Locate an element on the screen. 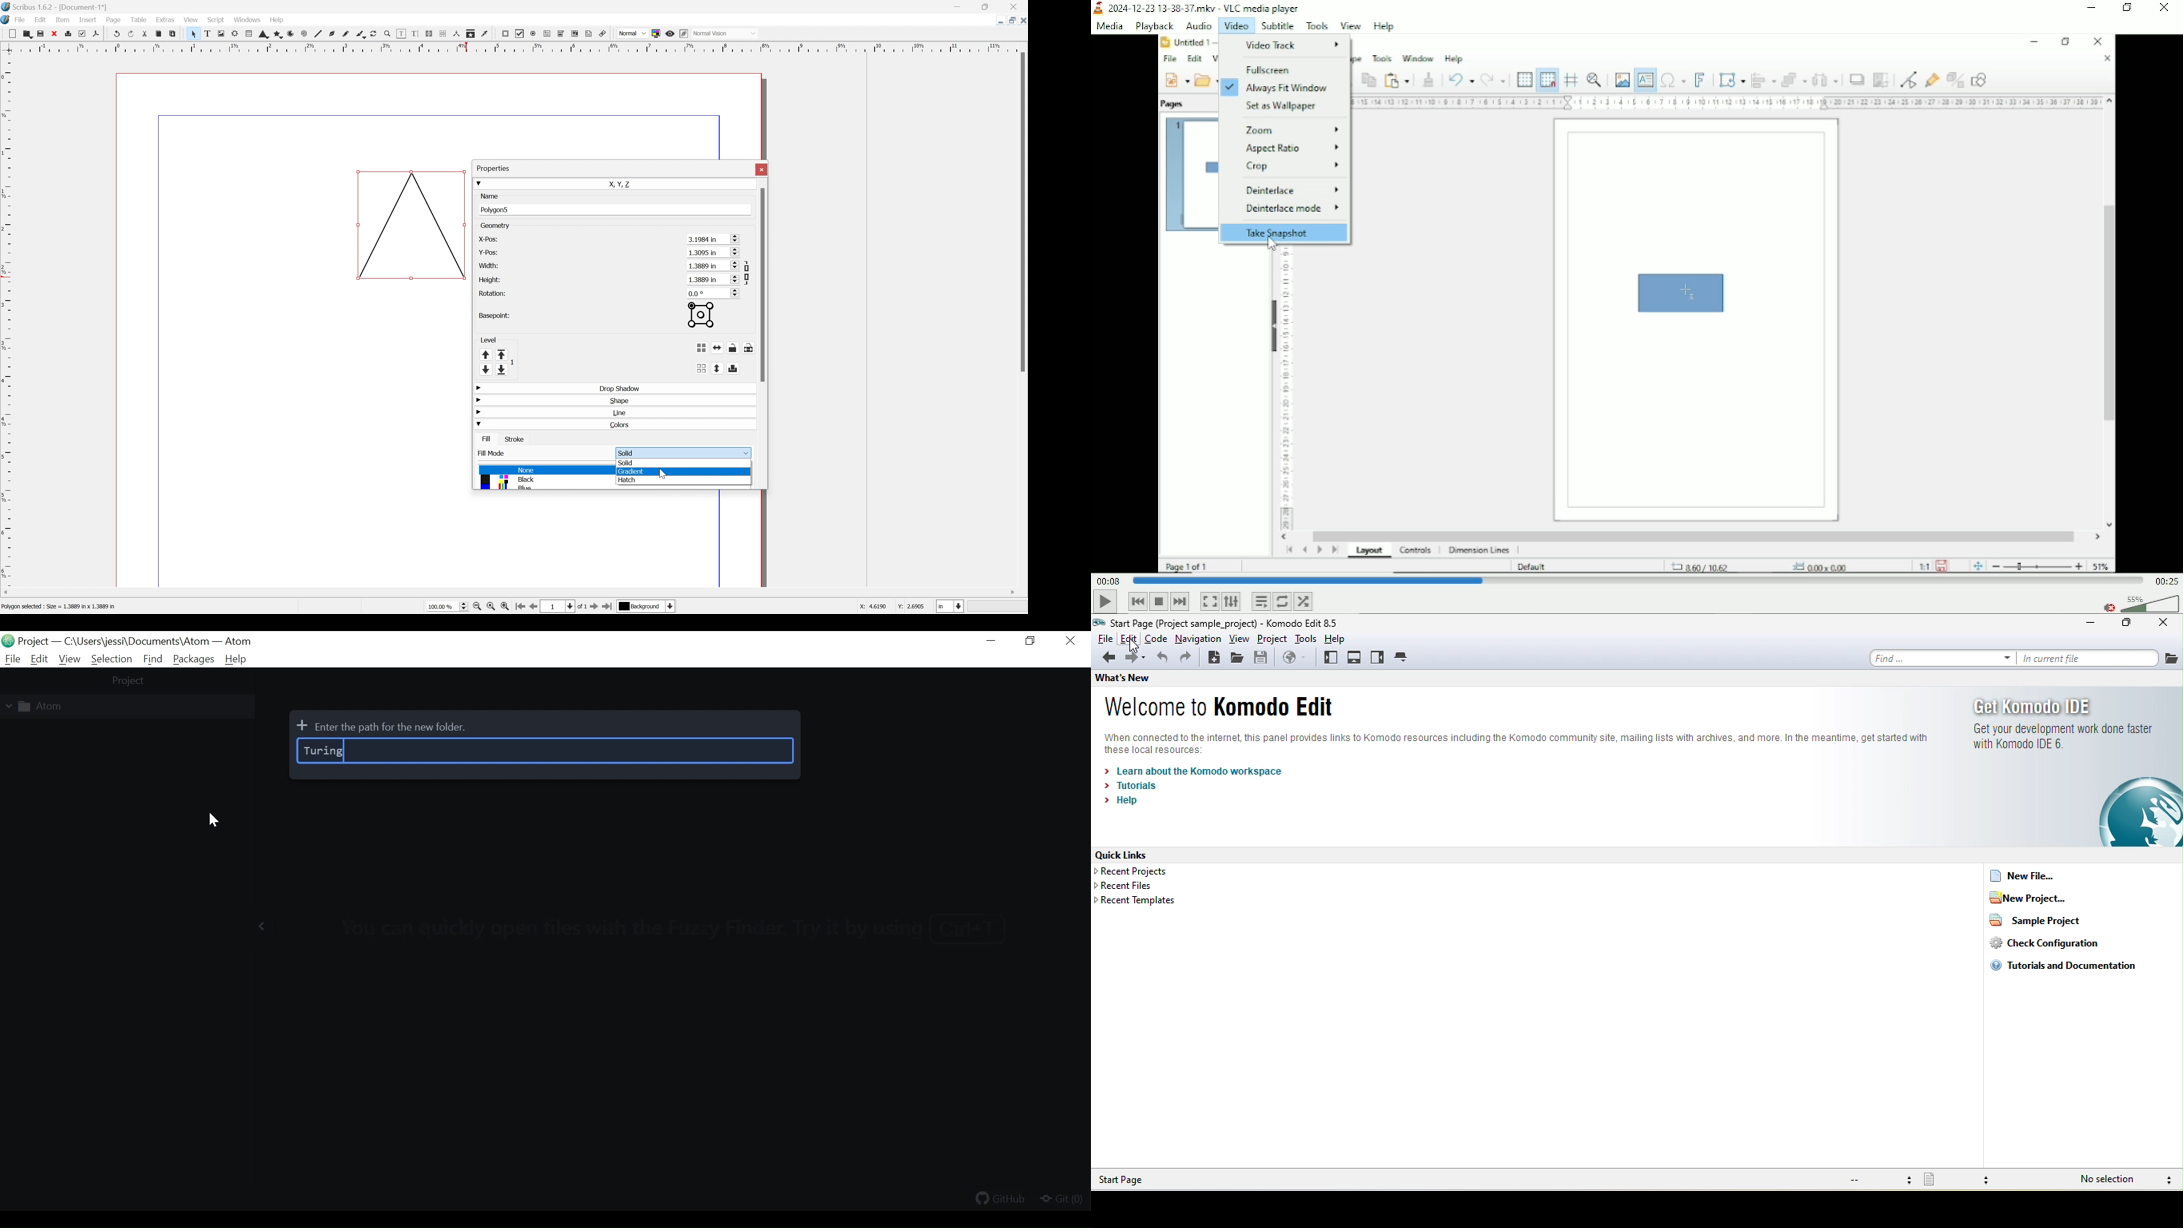 This screenshot has width=2184, height=1232. Scroll is located at coordinates (744, 278).